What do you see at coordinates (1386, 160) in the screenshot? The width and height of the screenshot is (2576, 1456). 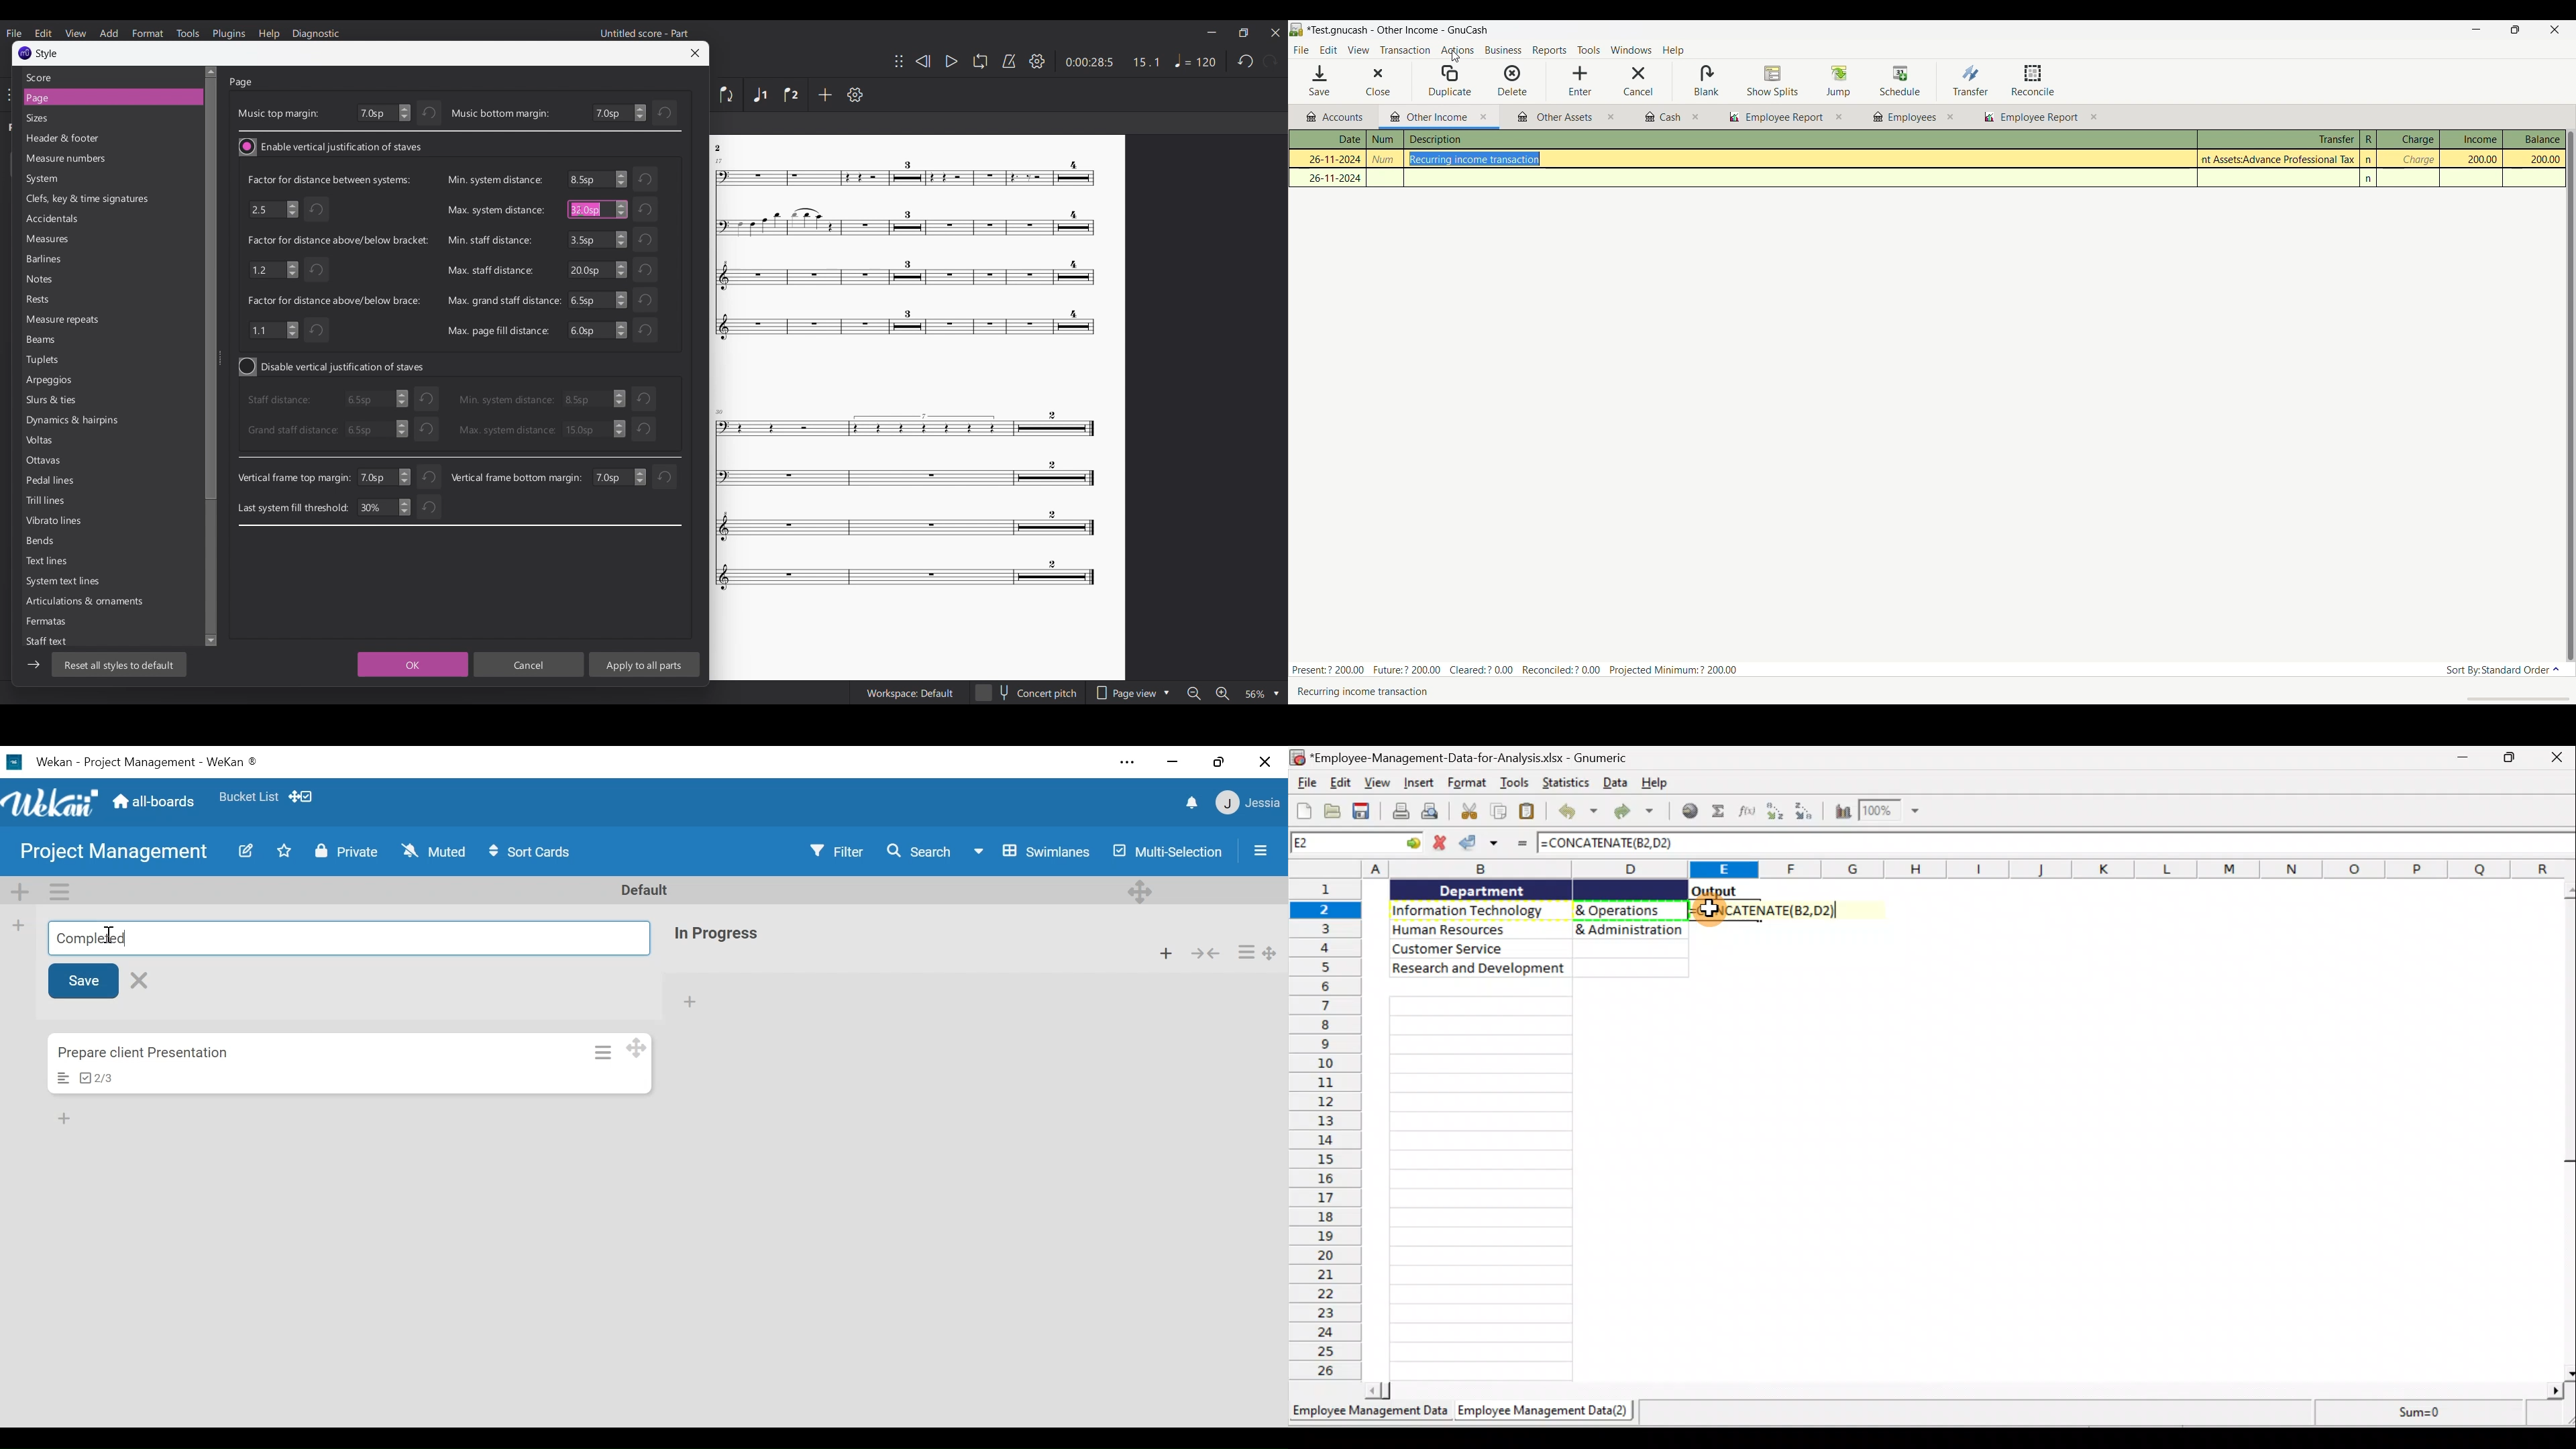 I see `num` at bounding box center [1386, 160].